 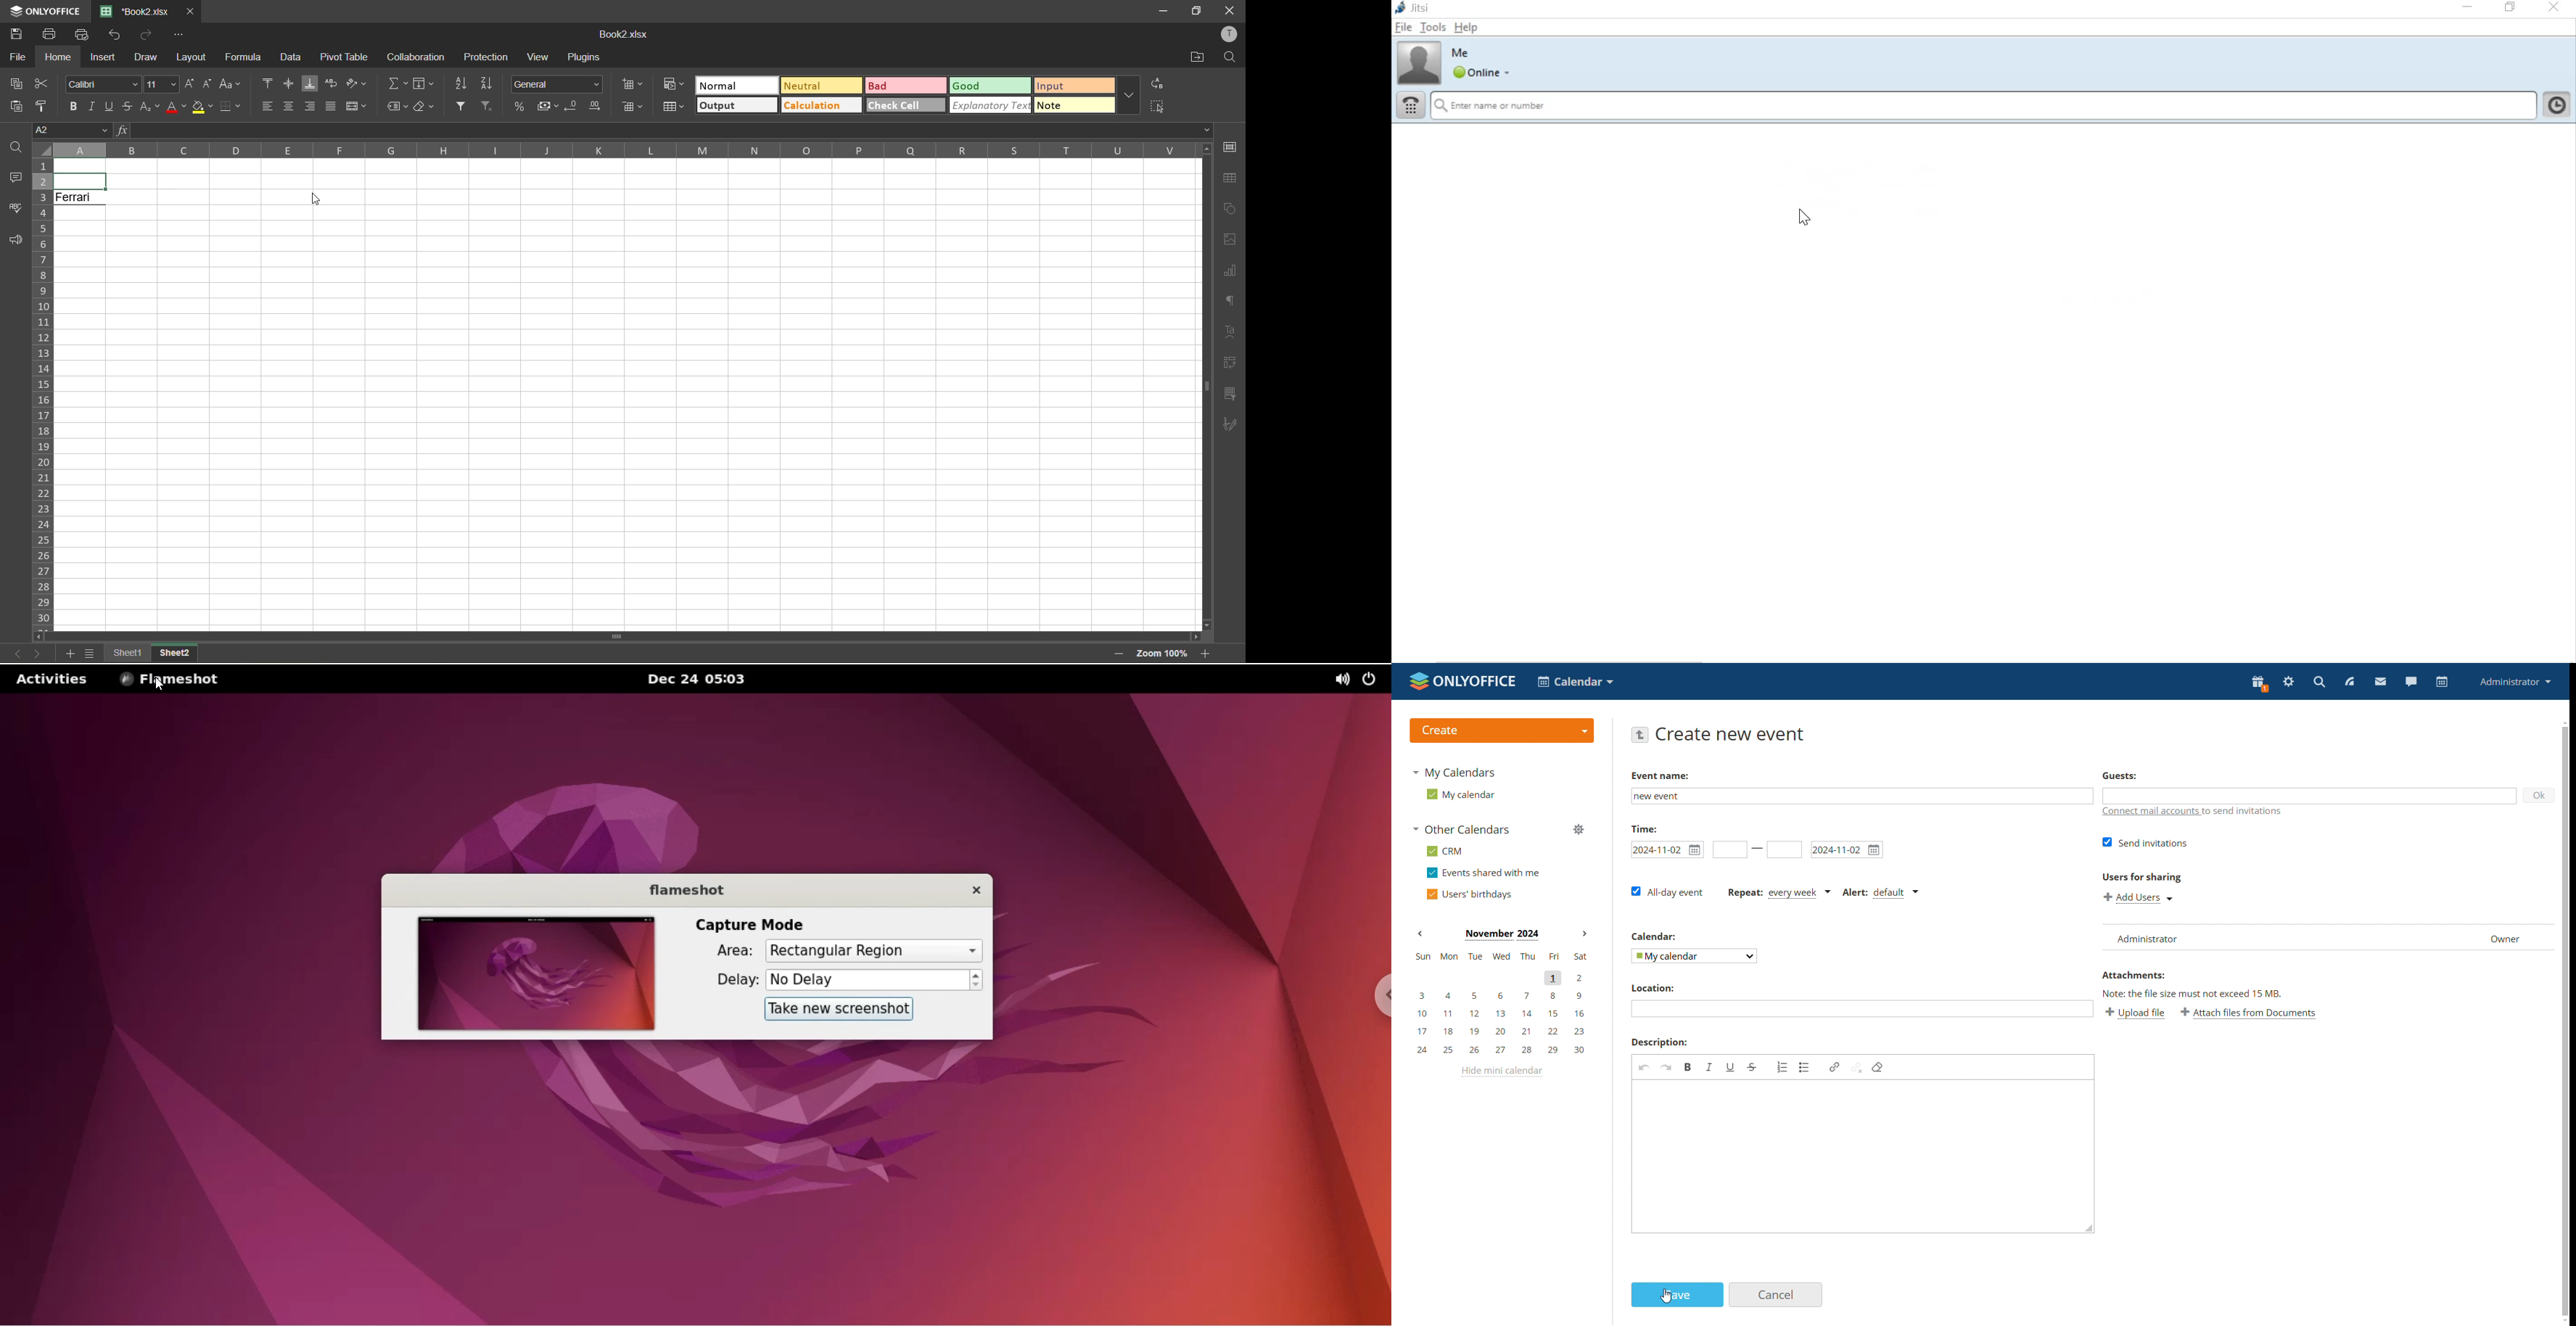 I want to click on decrement size, so click(x=210, y=84).